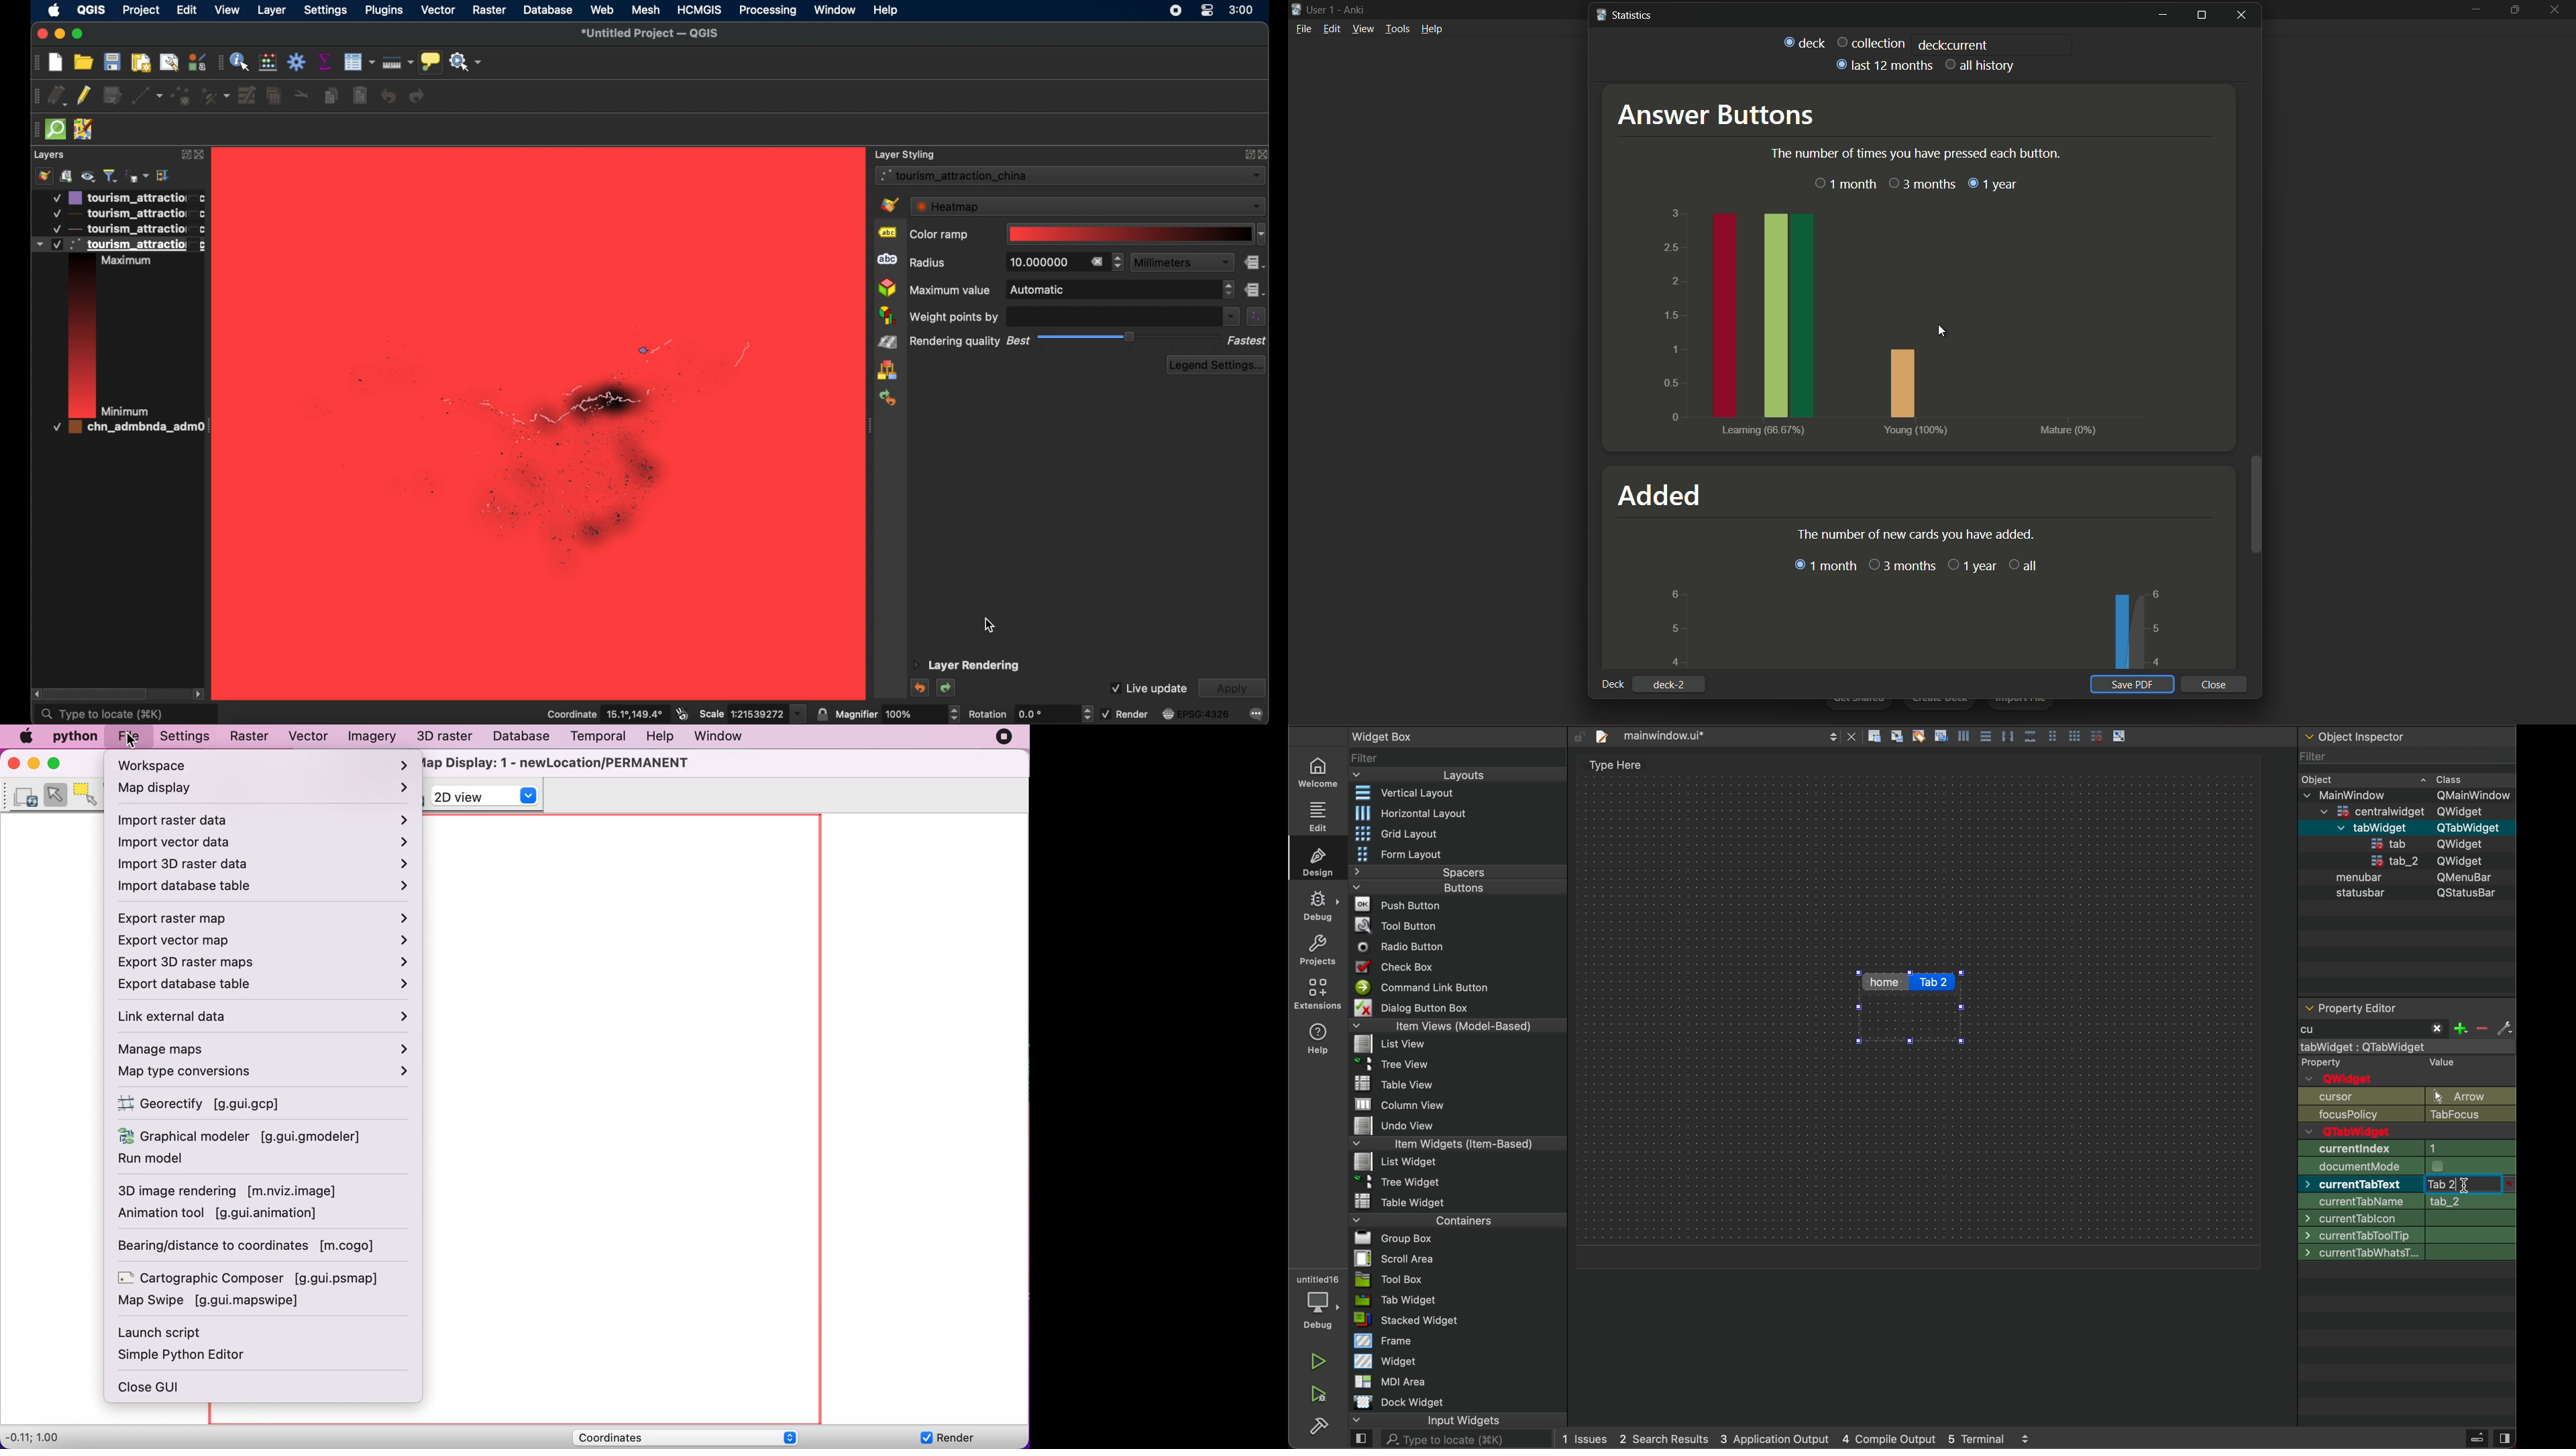 This screenshot has width=2576, height=1456. What do you see at coordinates (297, 62) in the screenshot?
I see `toolbox` at bounding box center [297, 62].